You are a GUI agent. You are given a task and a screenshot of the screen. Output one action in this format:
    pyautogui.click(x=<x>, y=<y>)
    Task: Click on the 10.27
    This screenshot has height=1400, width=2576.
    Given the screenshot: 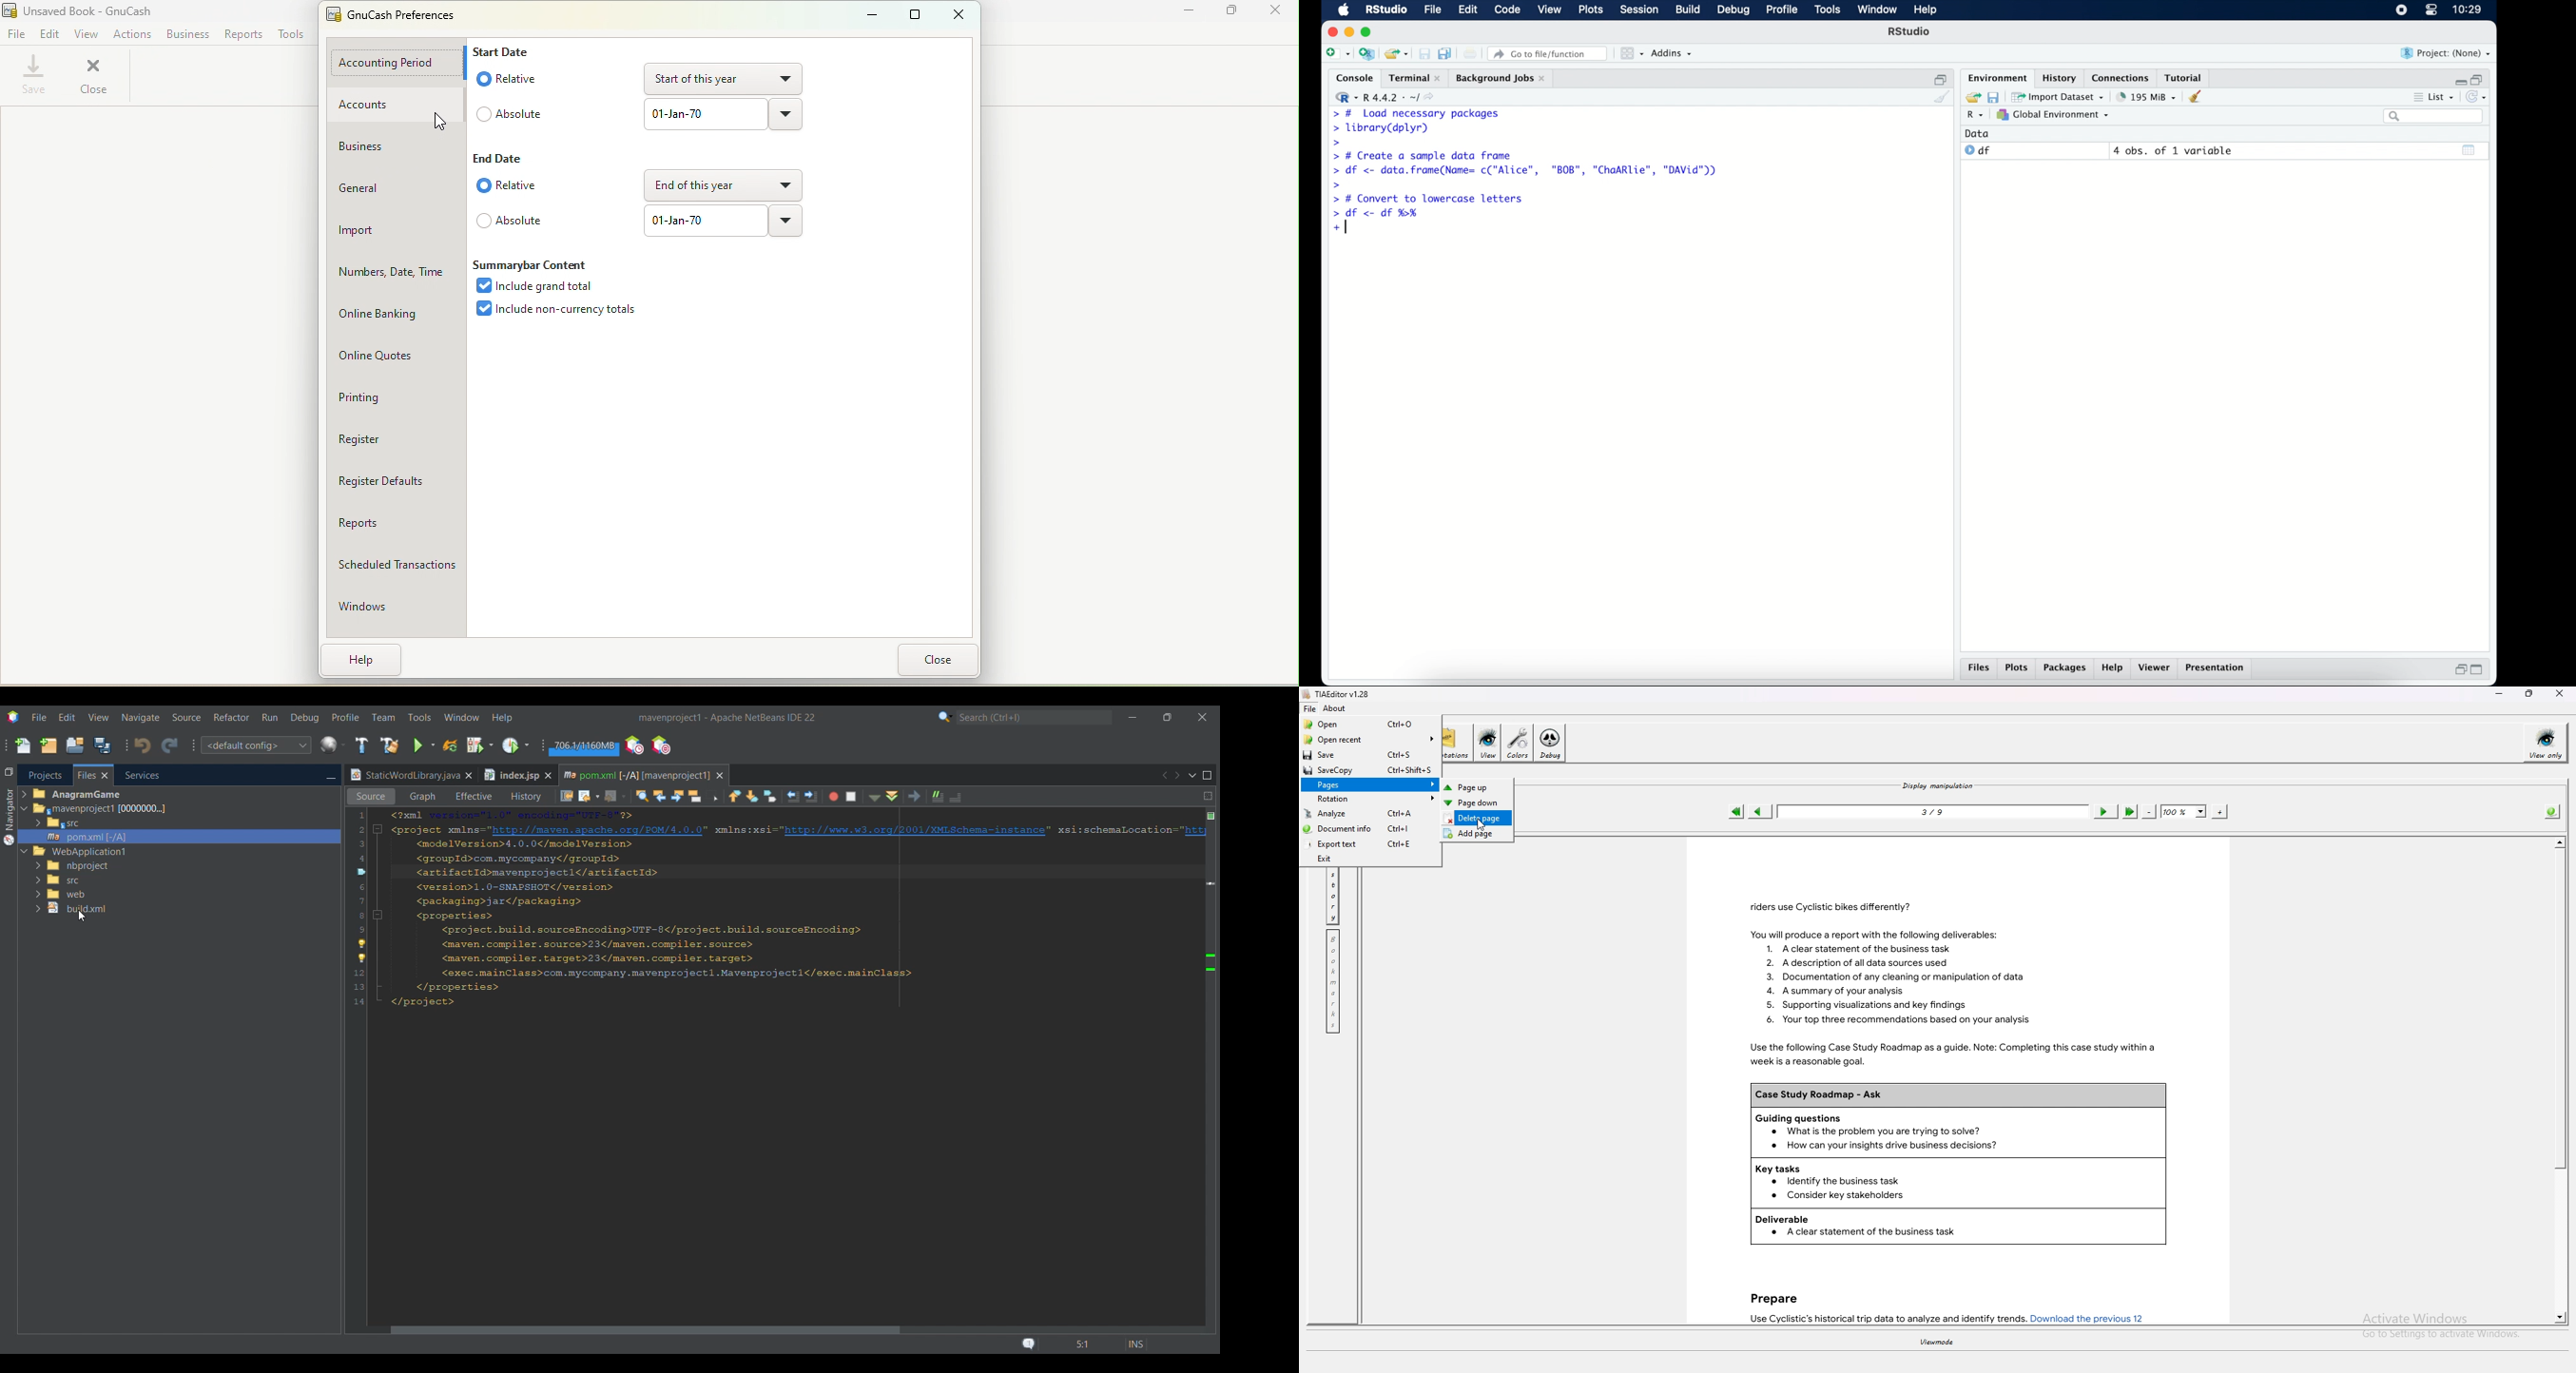 What is the action you would take?
    pyautogui.click(x=2467, y=10)
    